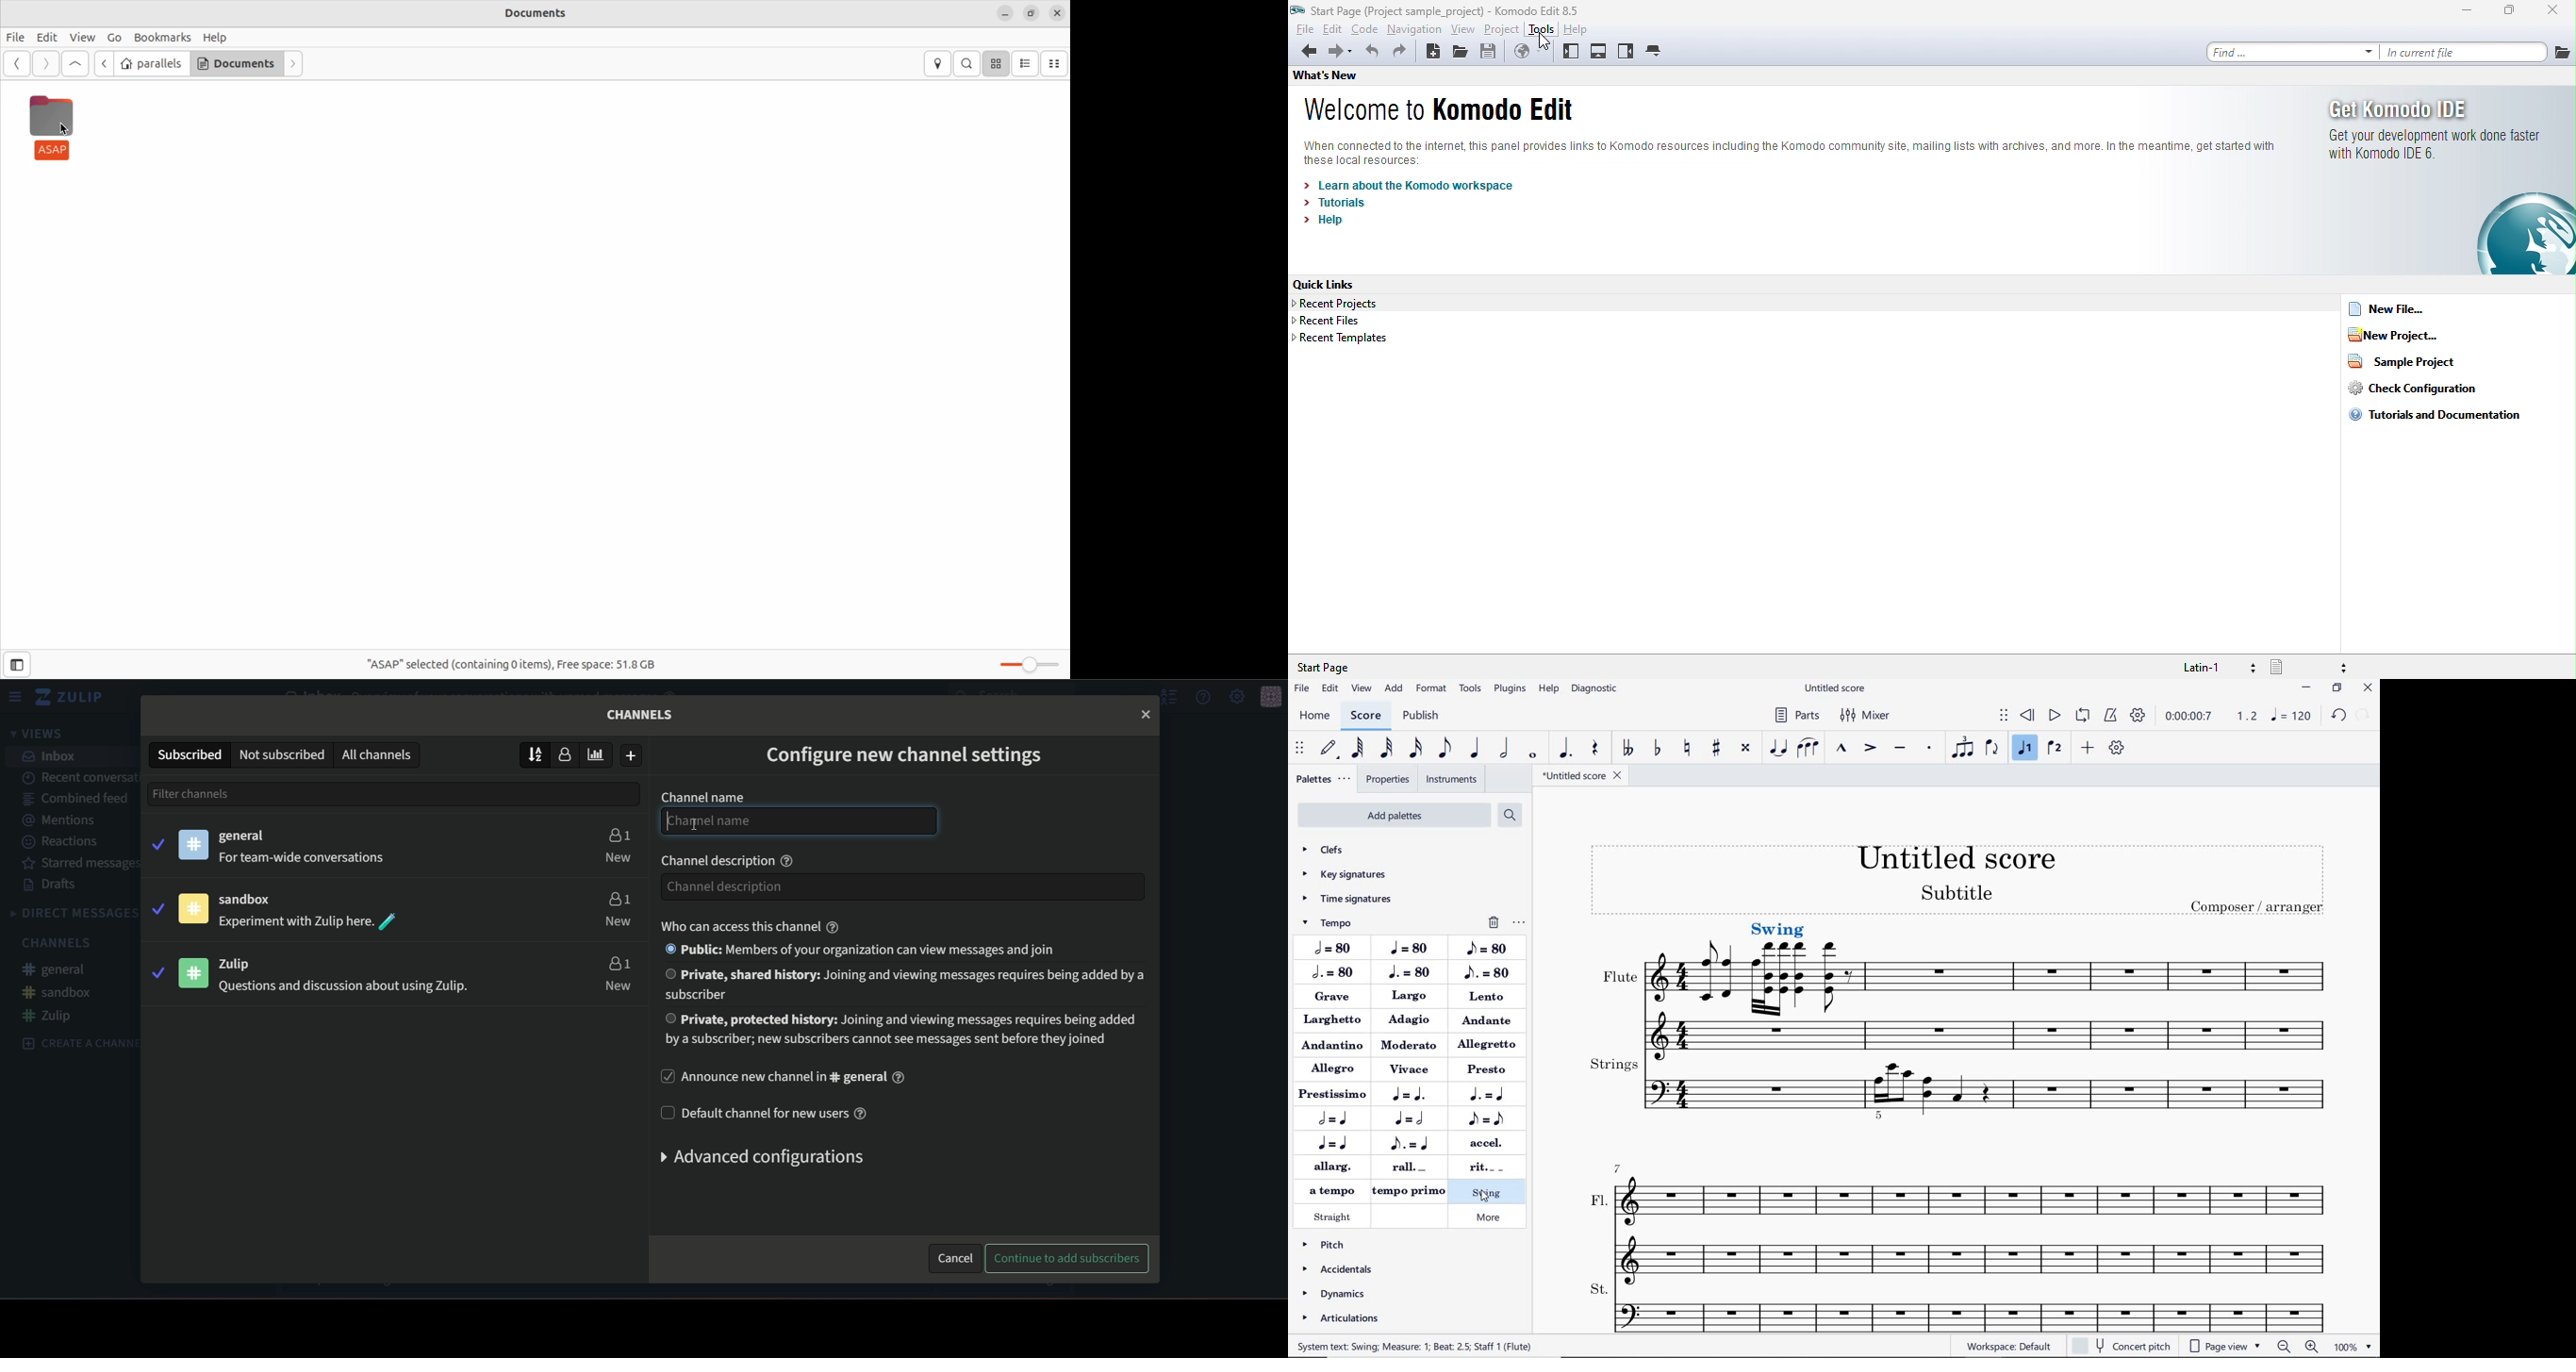 The width and height of the screenshot is (2576, 1372). What do you see at coordinates (1387, 779) in the screenshot?
I see `properties` at bounding box center [1387, 779].